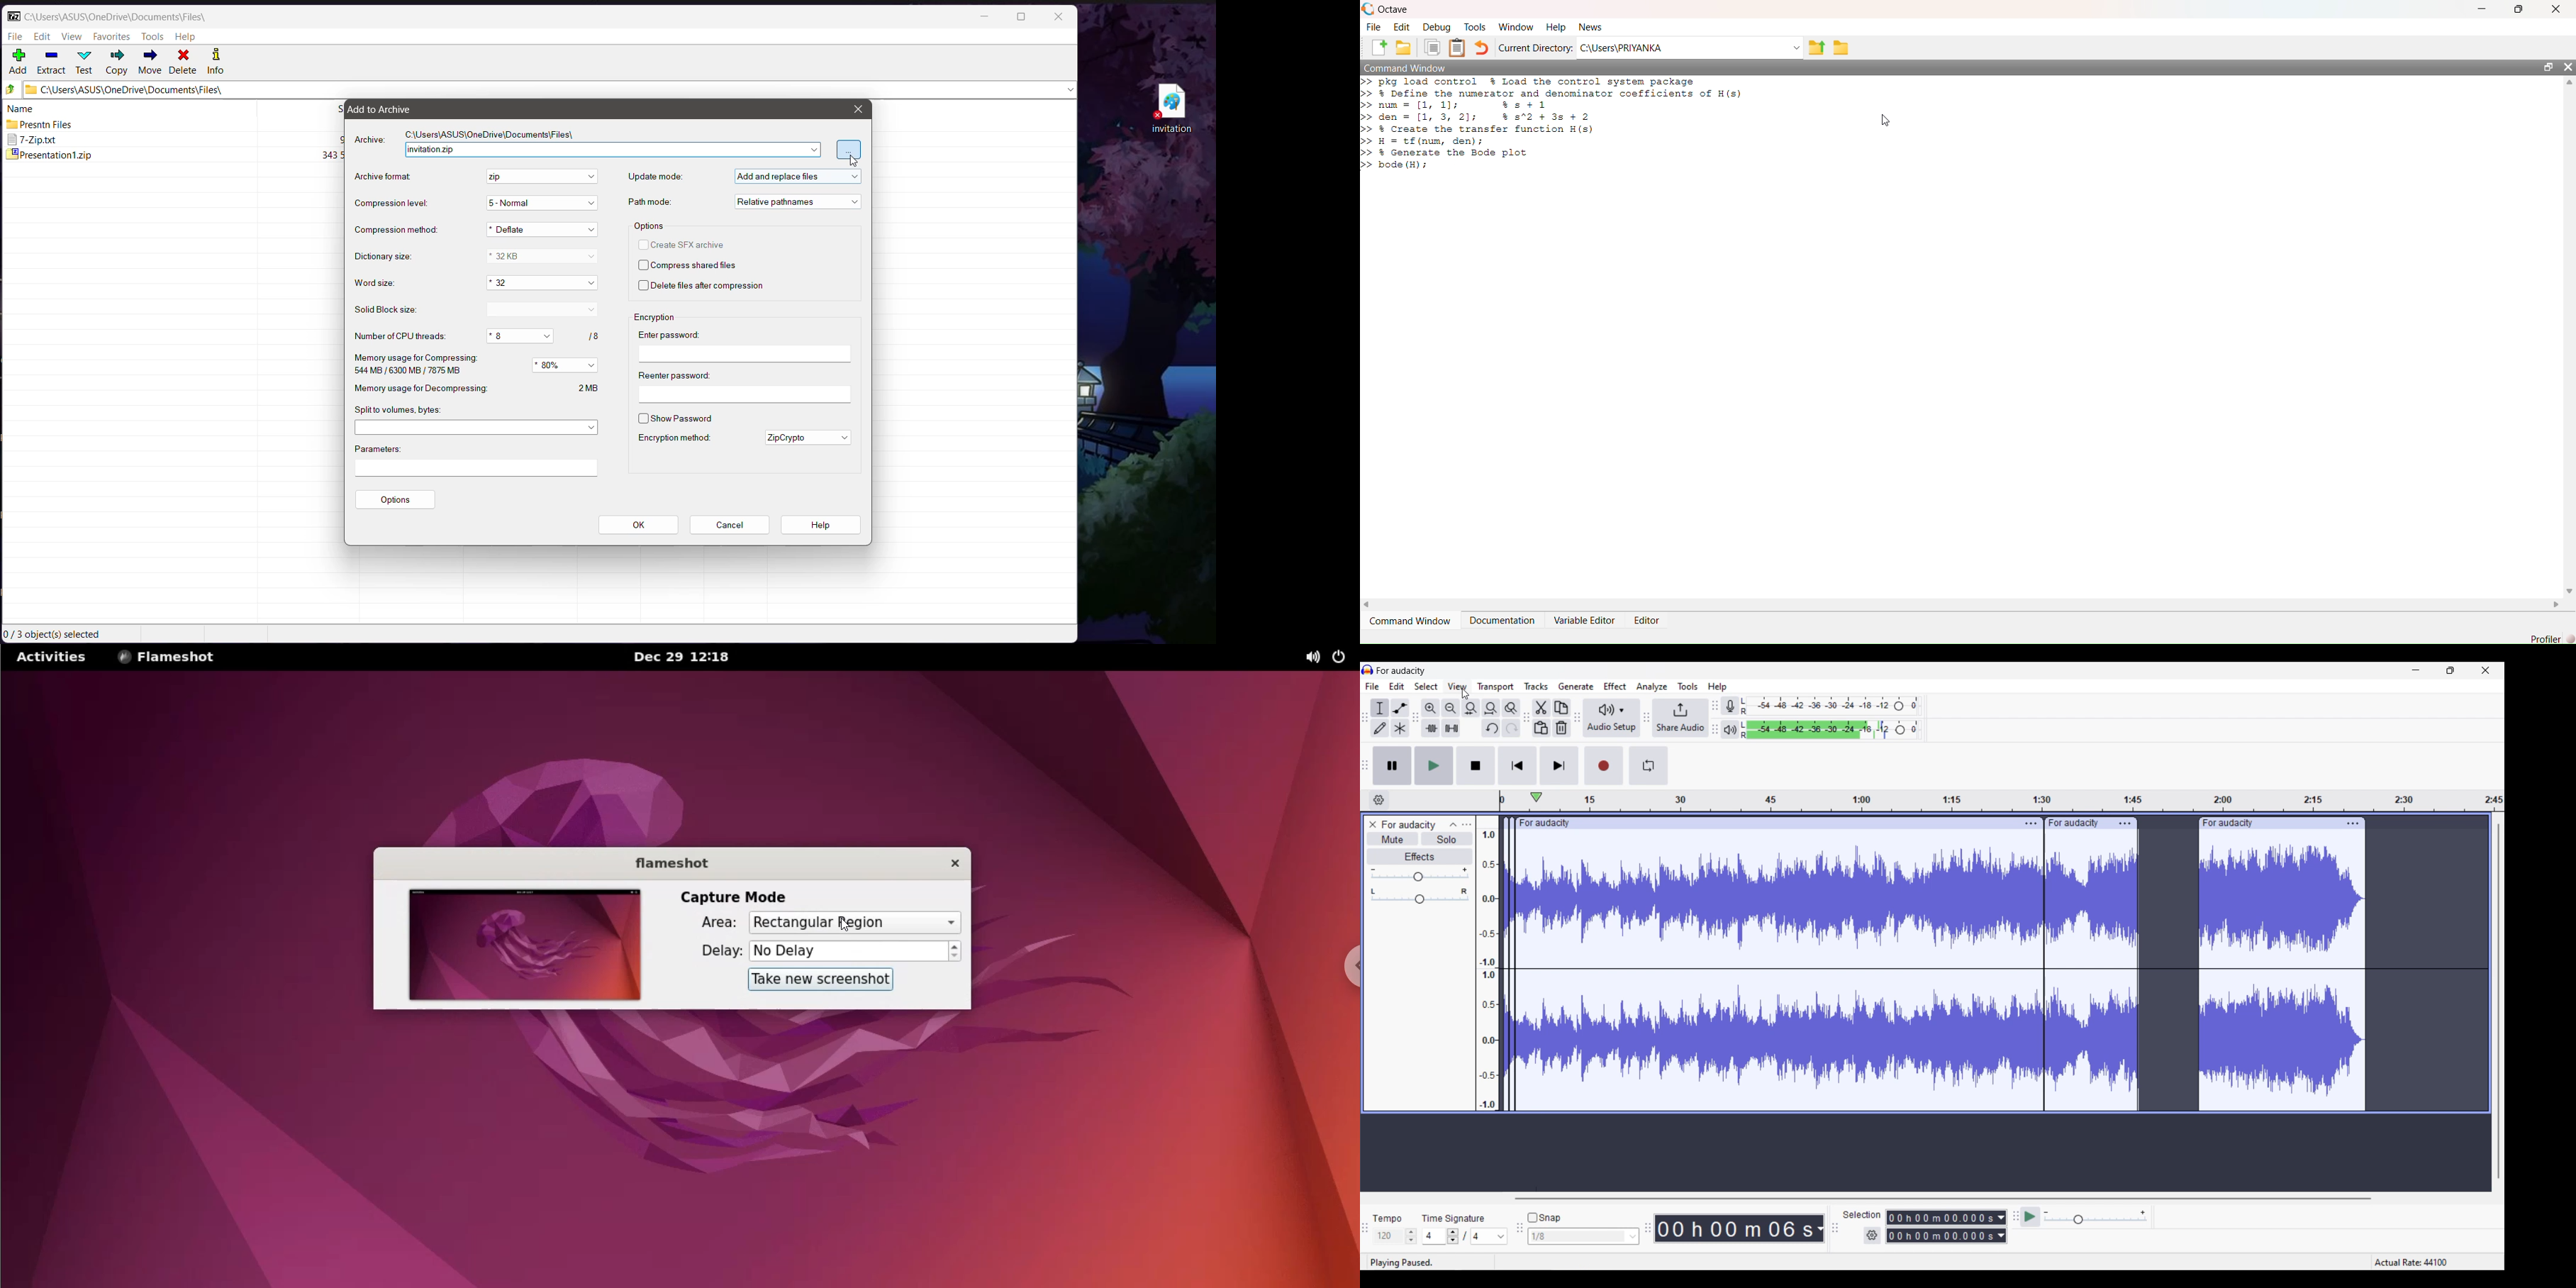 The image size is (2576, 1288). Describe the element at coordinates (1873, 1236) in the screenshot. I see `Selection settings` at that location.